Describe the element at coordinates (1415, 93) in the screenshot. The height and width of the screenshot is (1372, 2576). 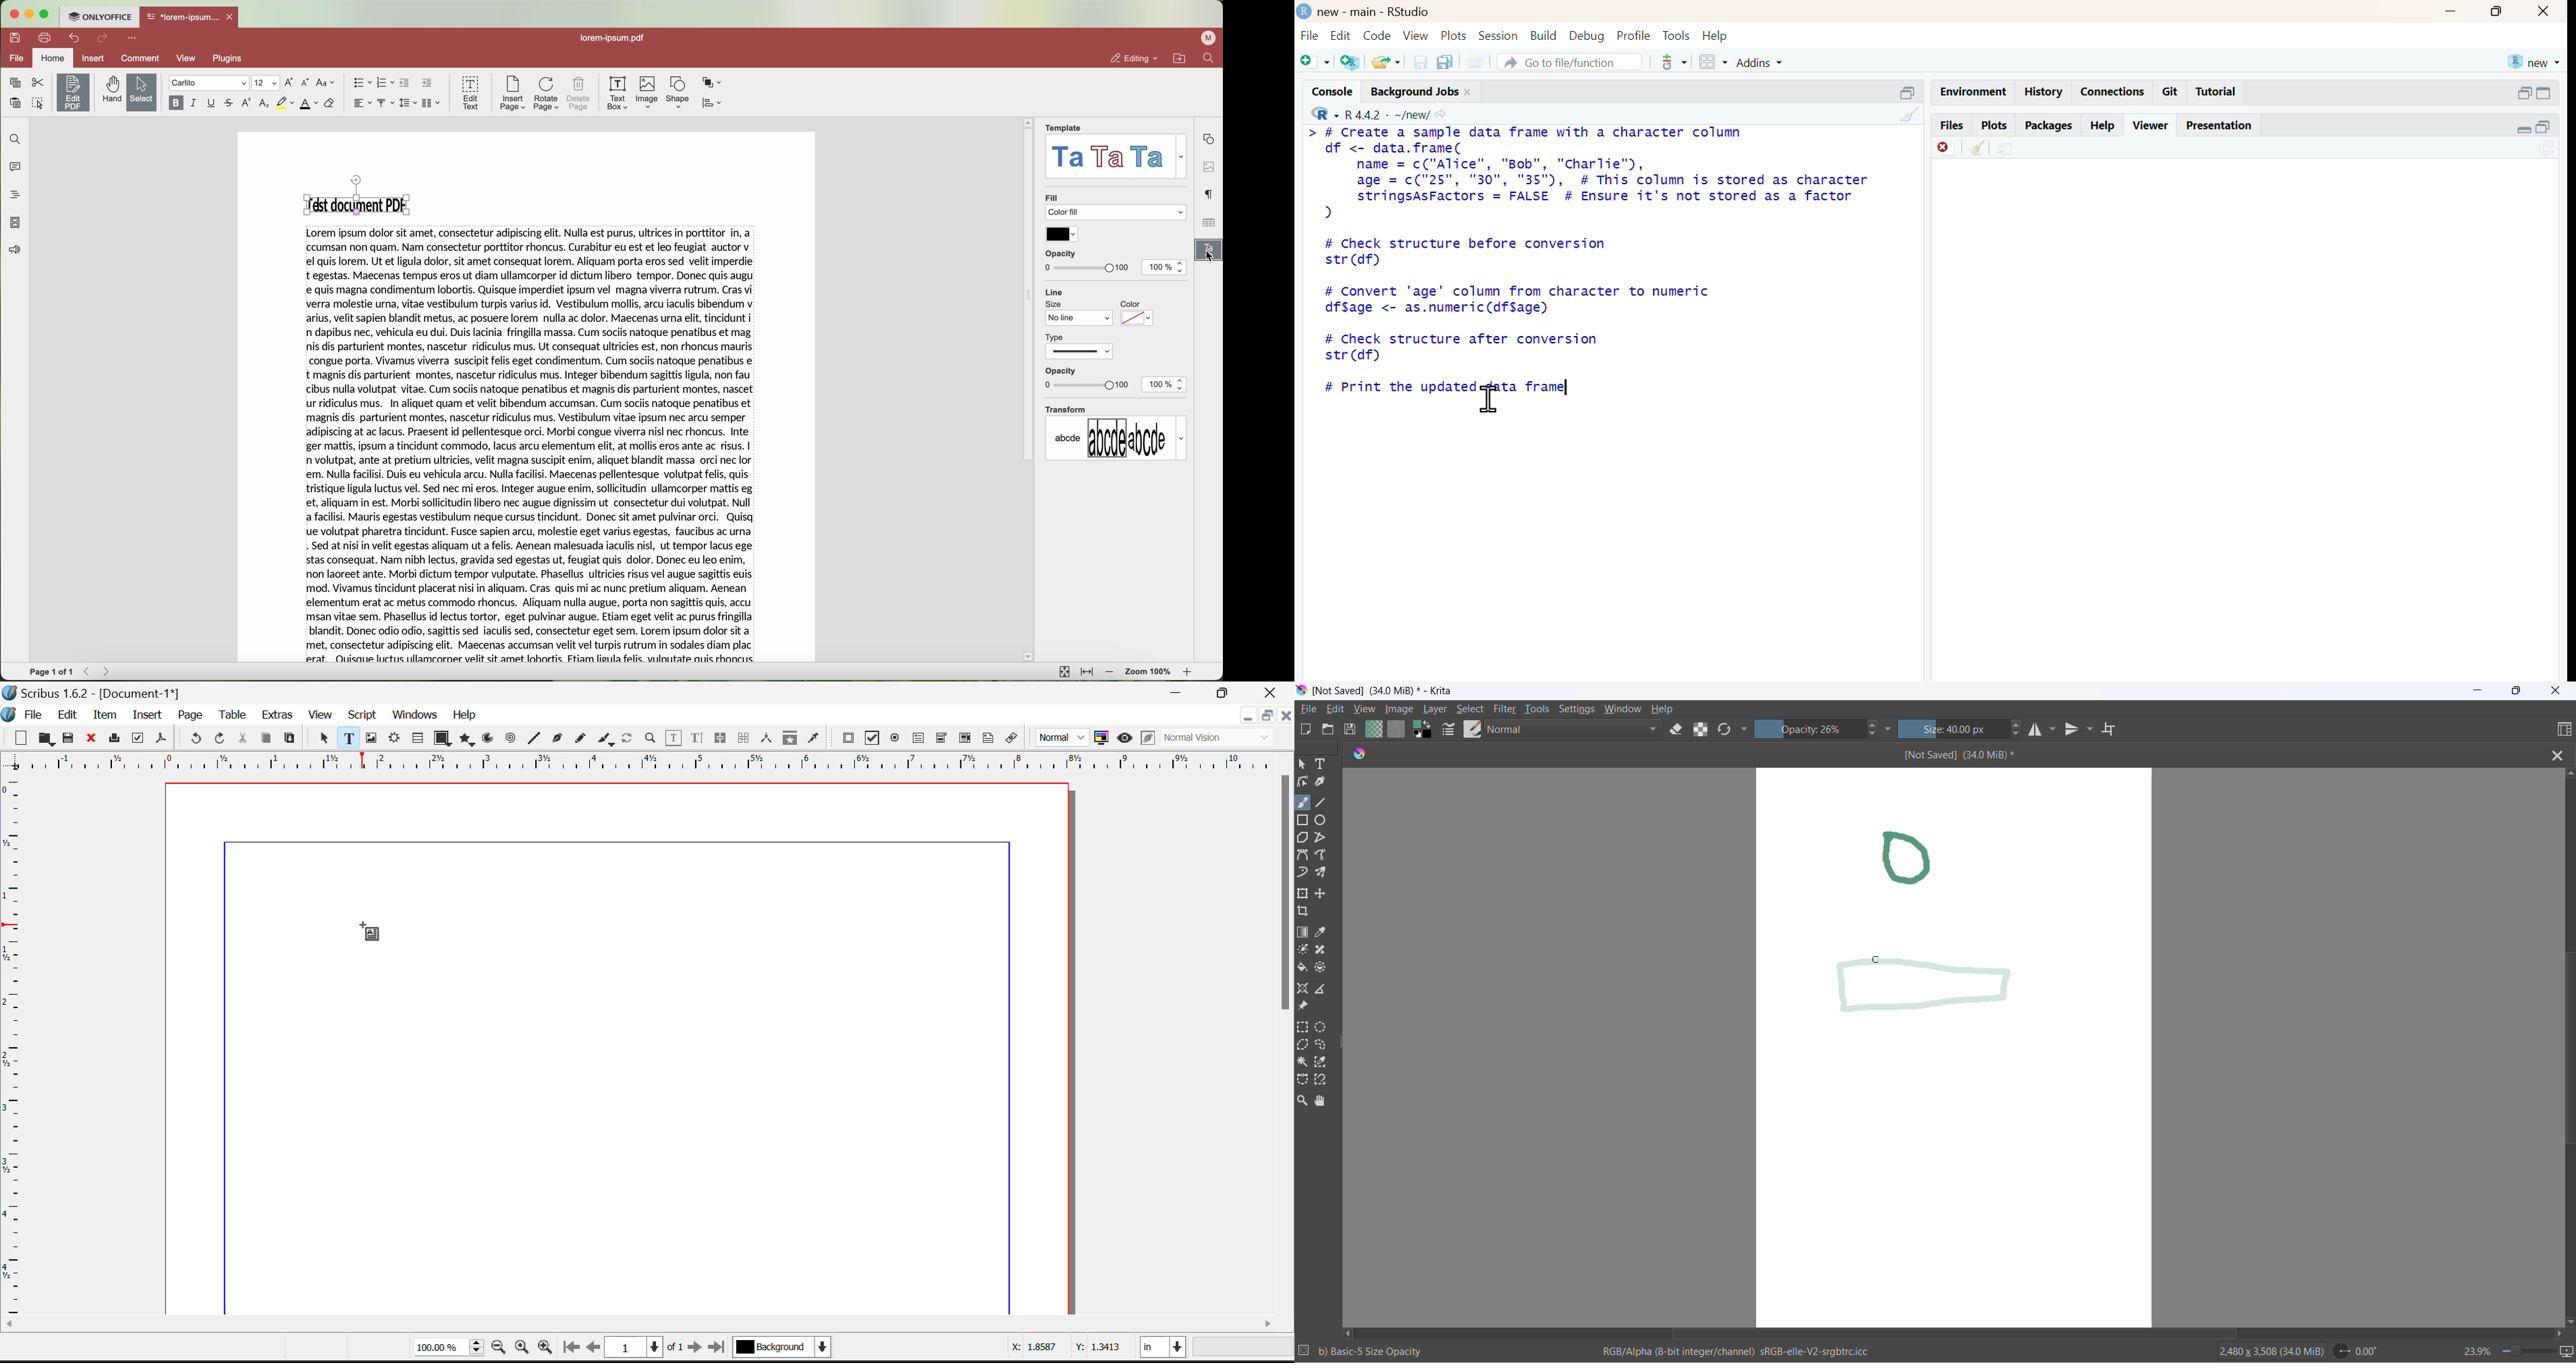
I see `background jobs` at that location.